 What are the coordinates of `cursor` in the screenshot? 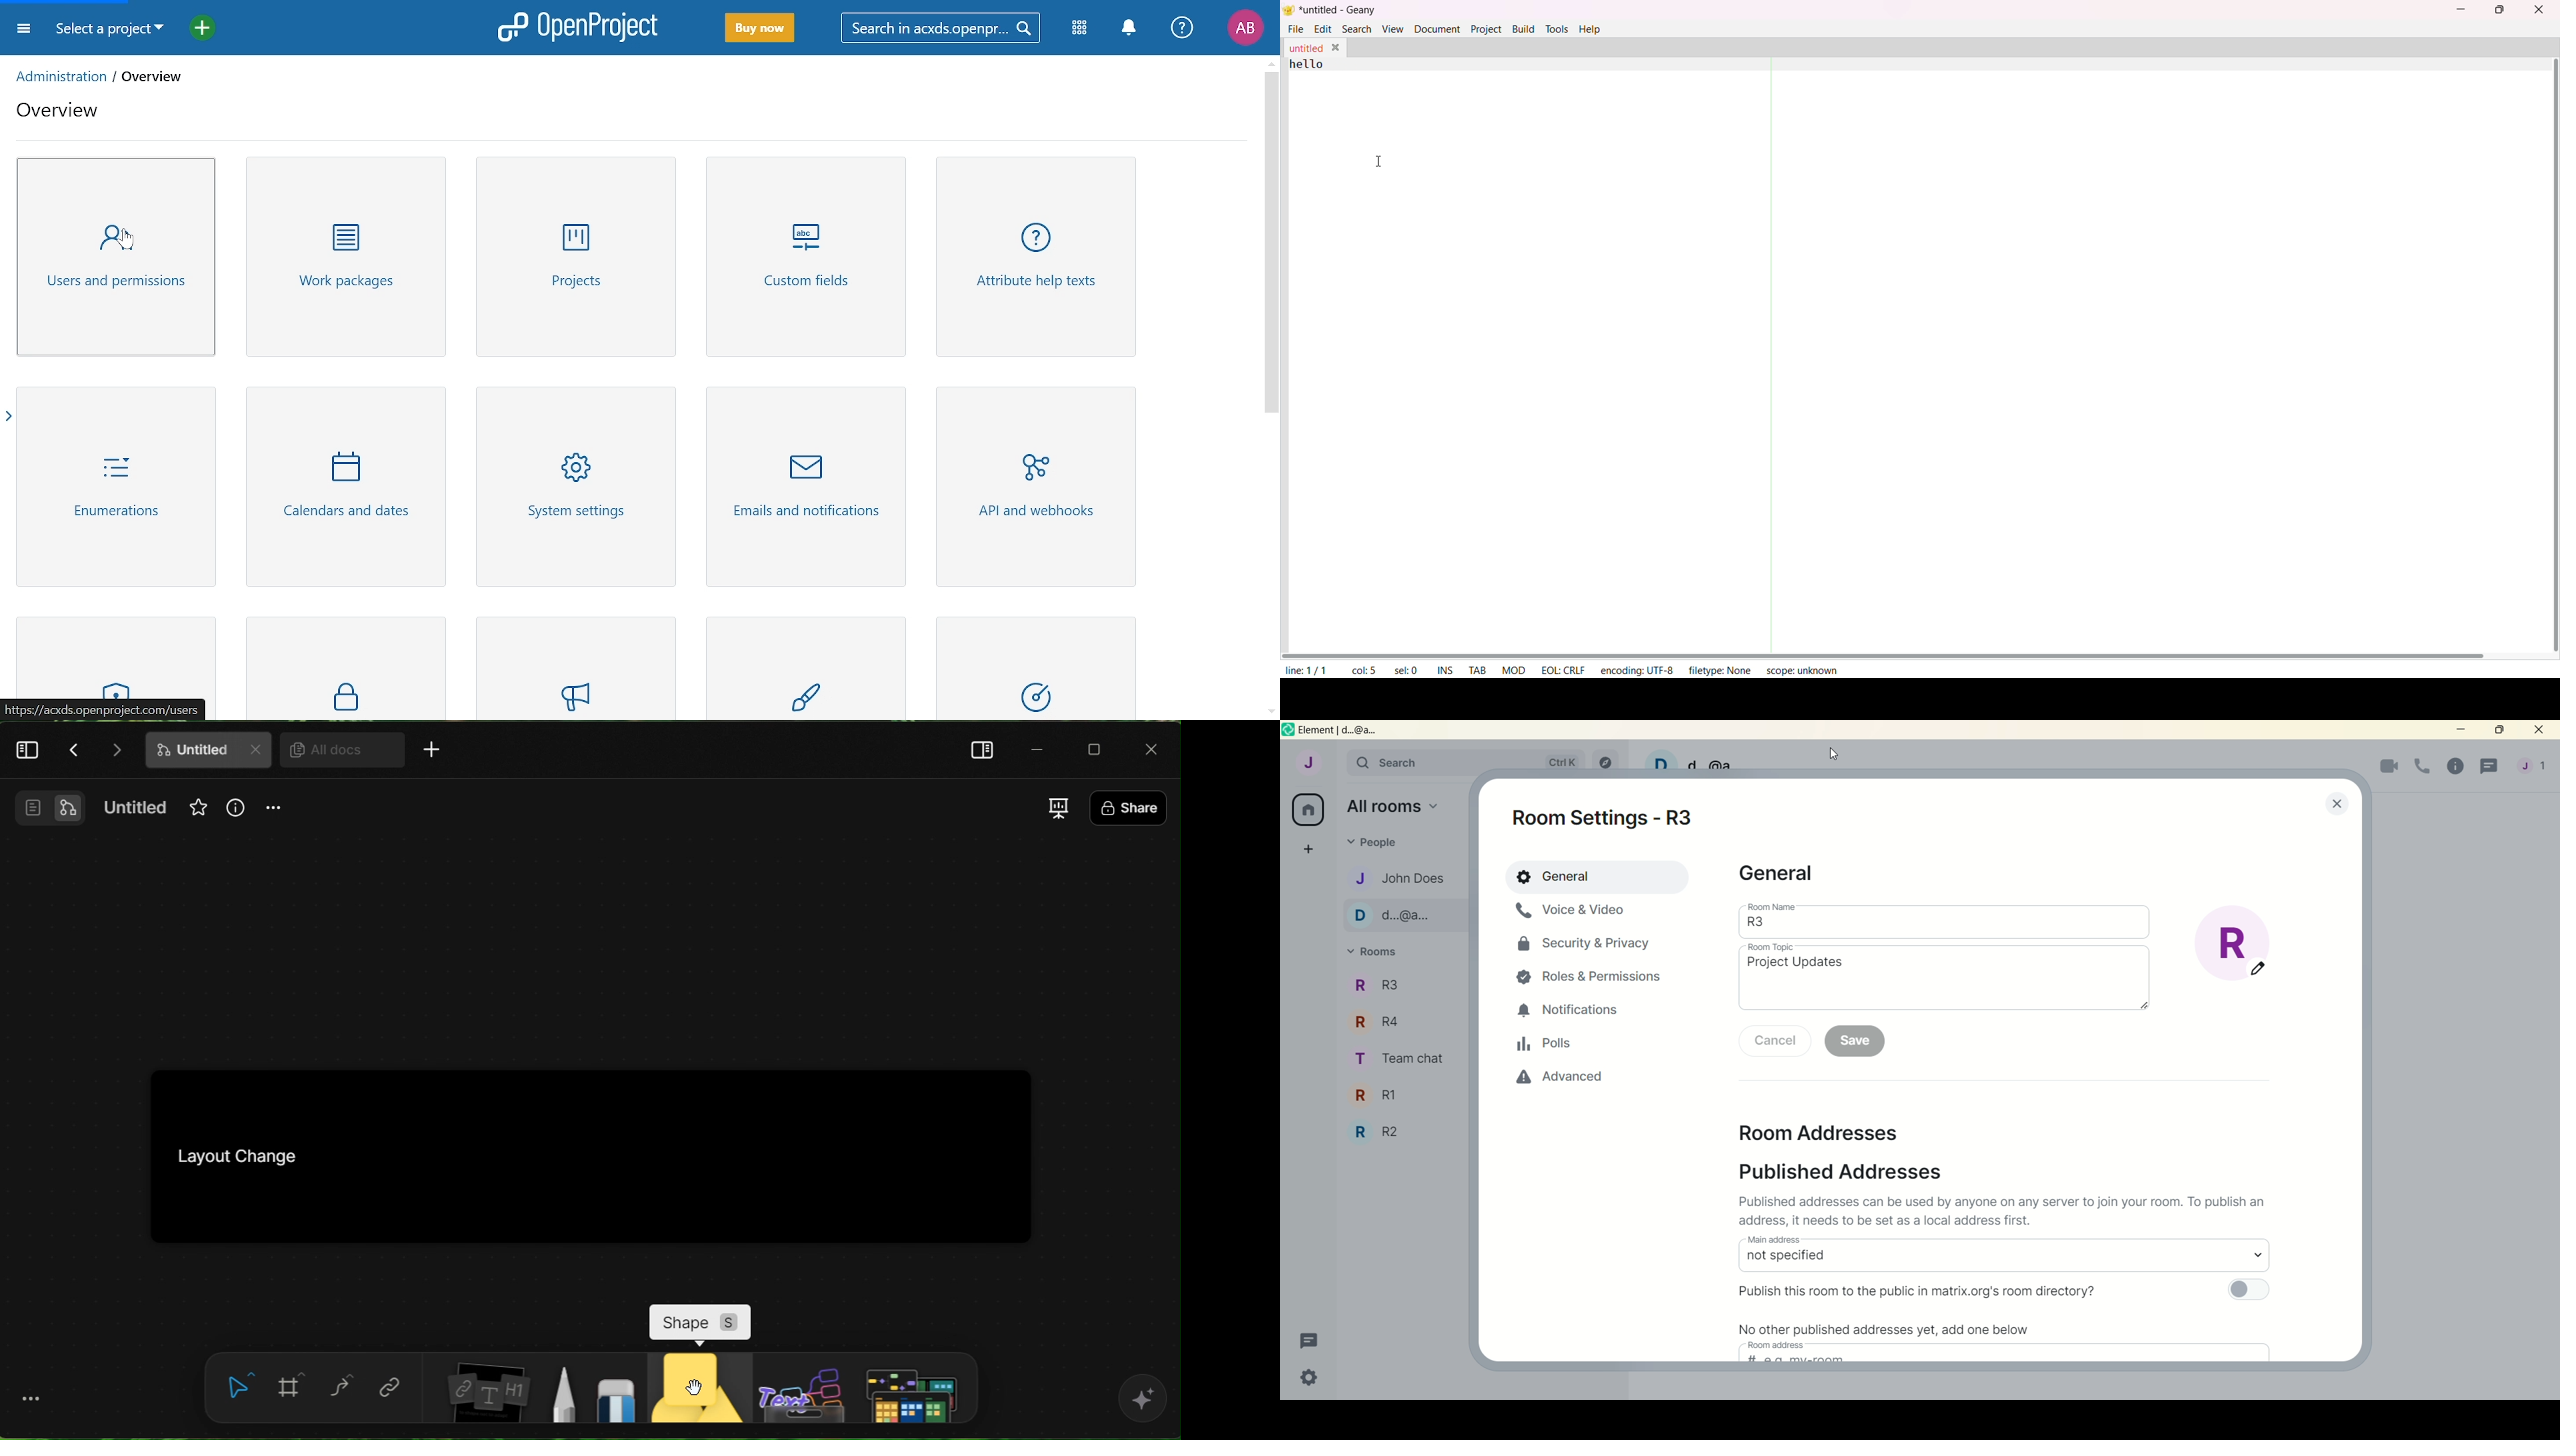 It's located at (1834, 755).